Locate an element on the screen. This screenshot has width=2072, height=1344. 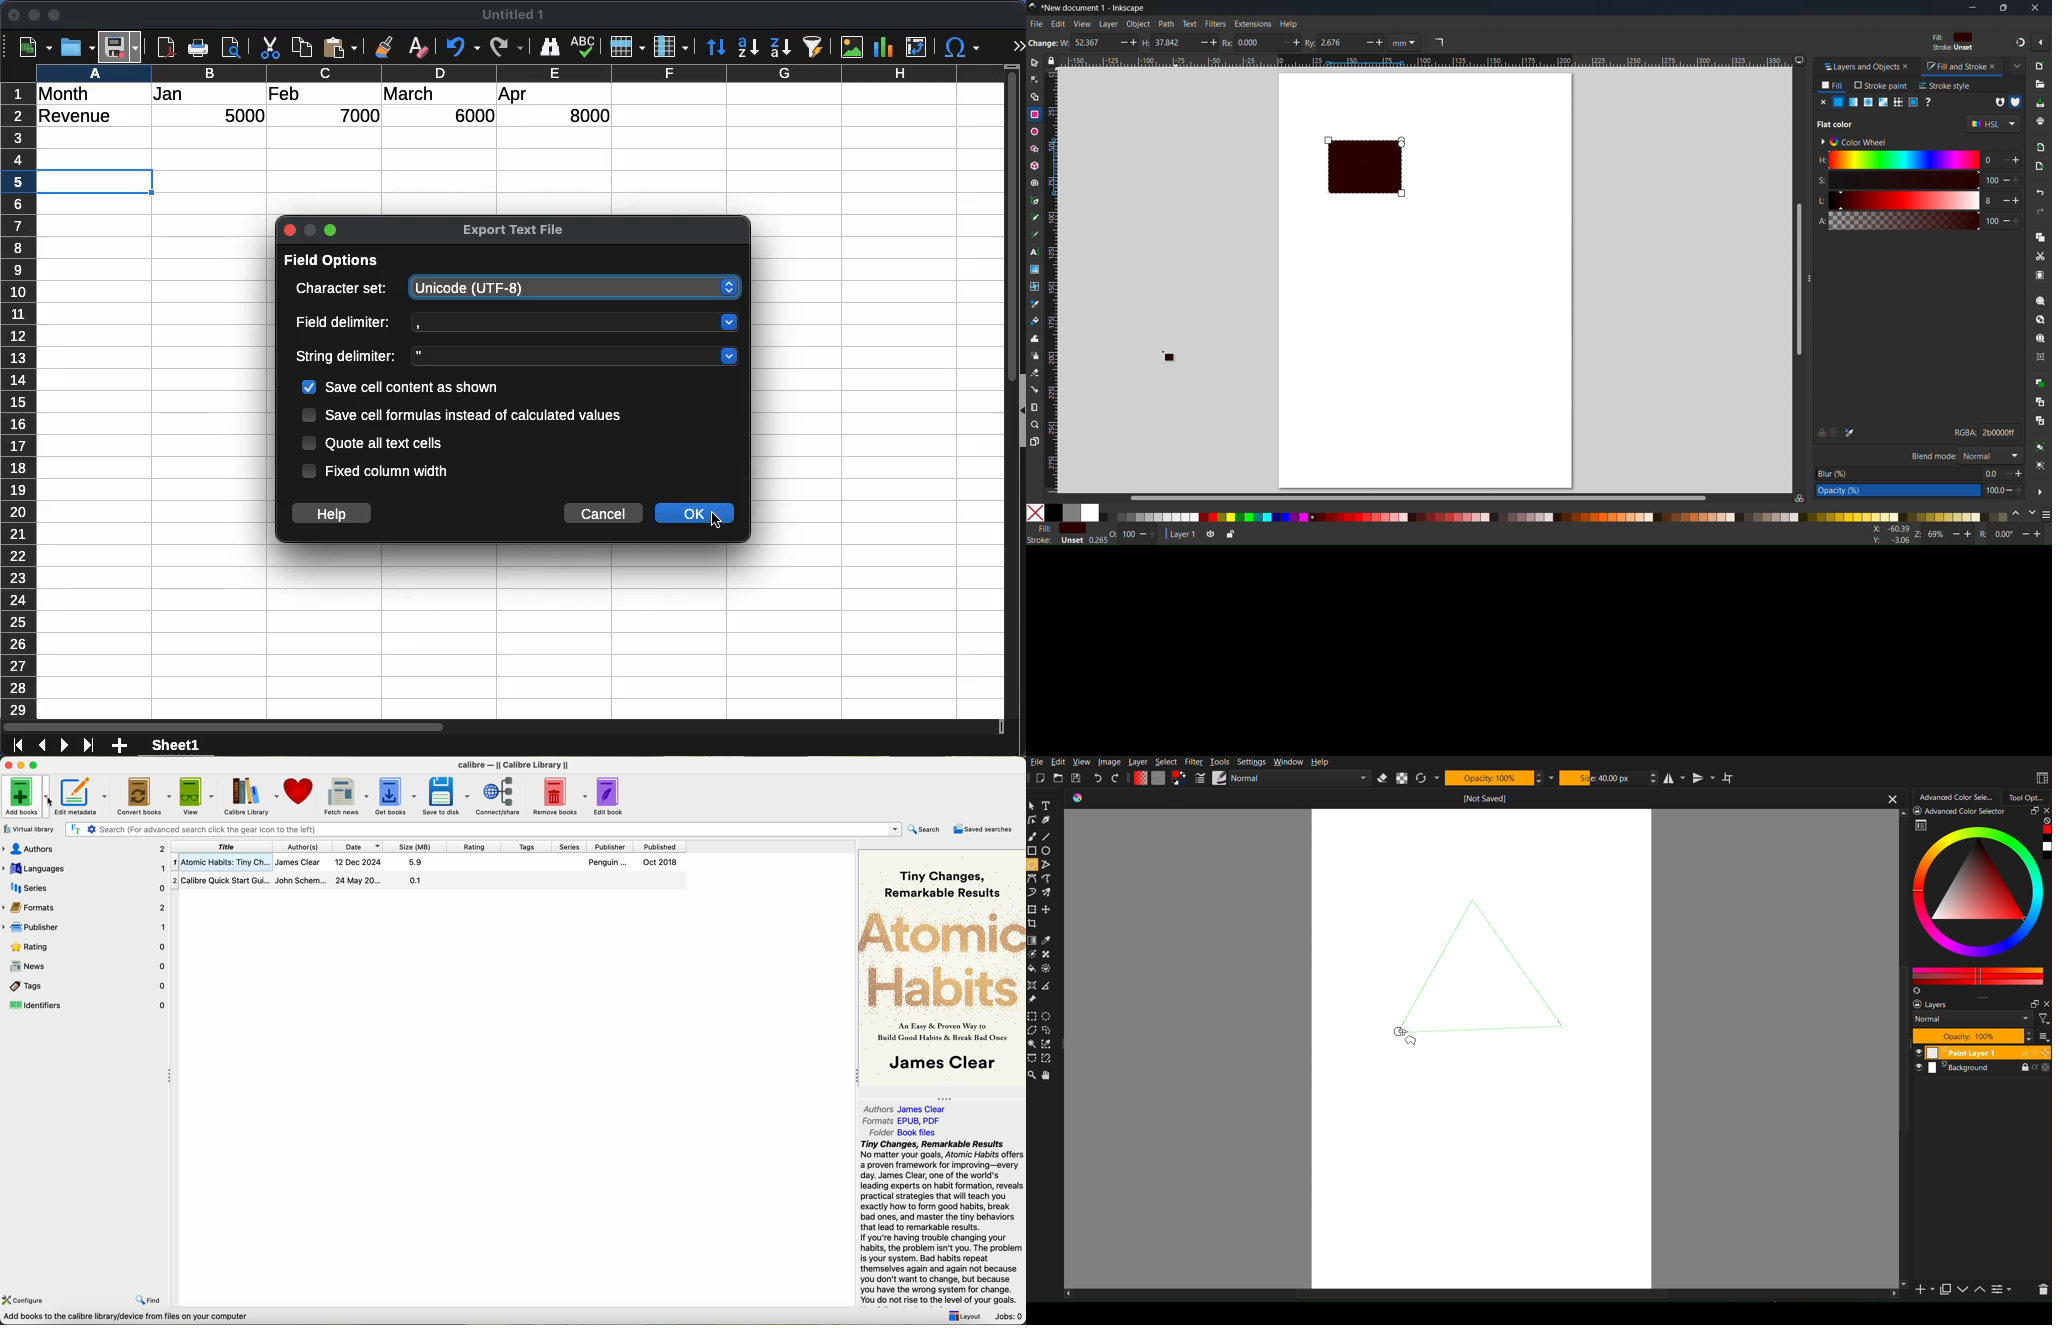
search bar is located at coordinates (485, 831).